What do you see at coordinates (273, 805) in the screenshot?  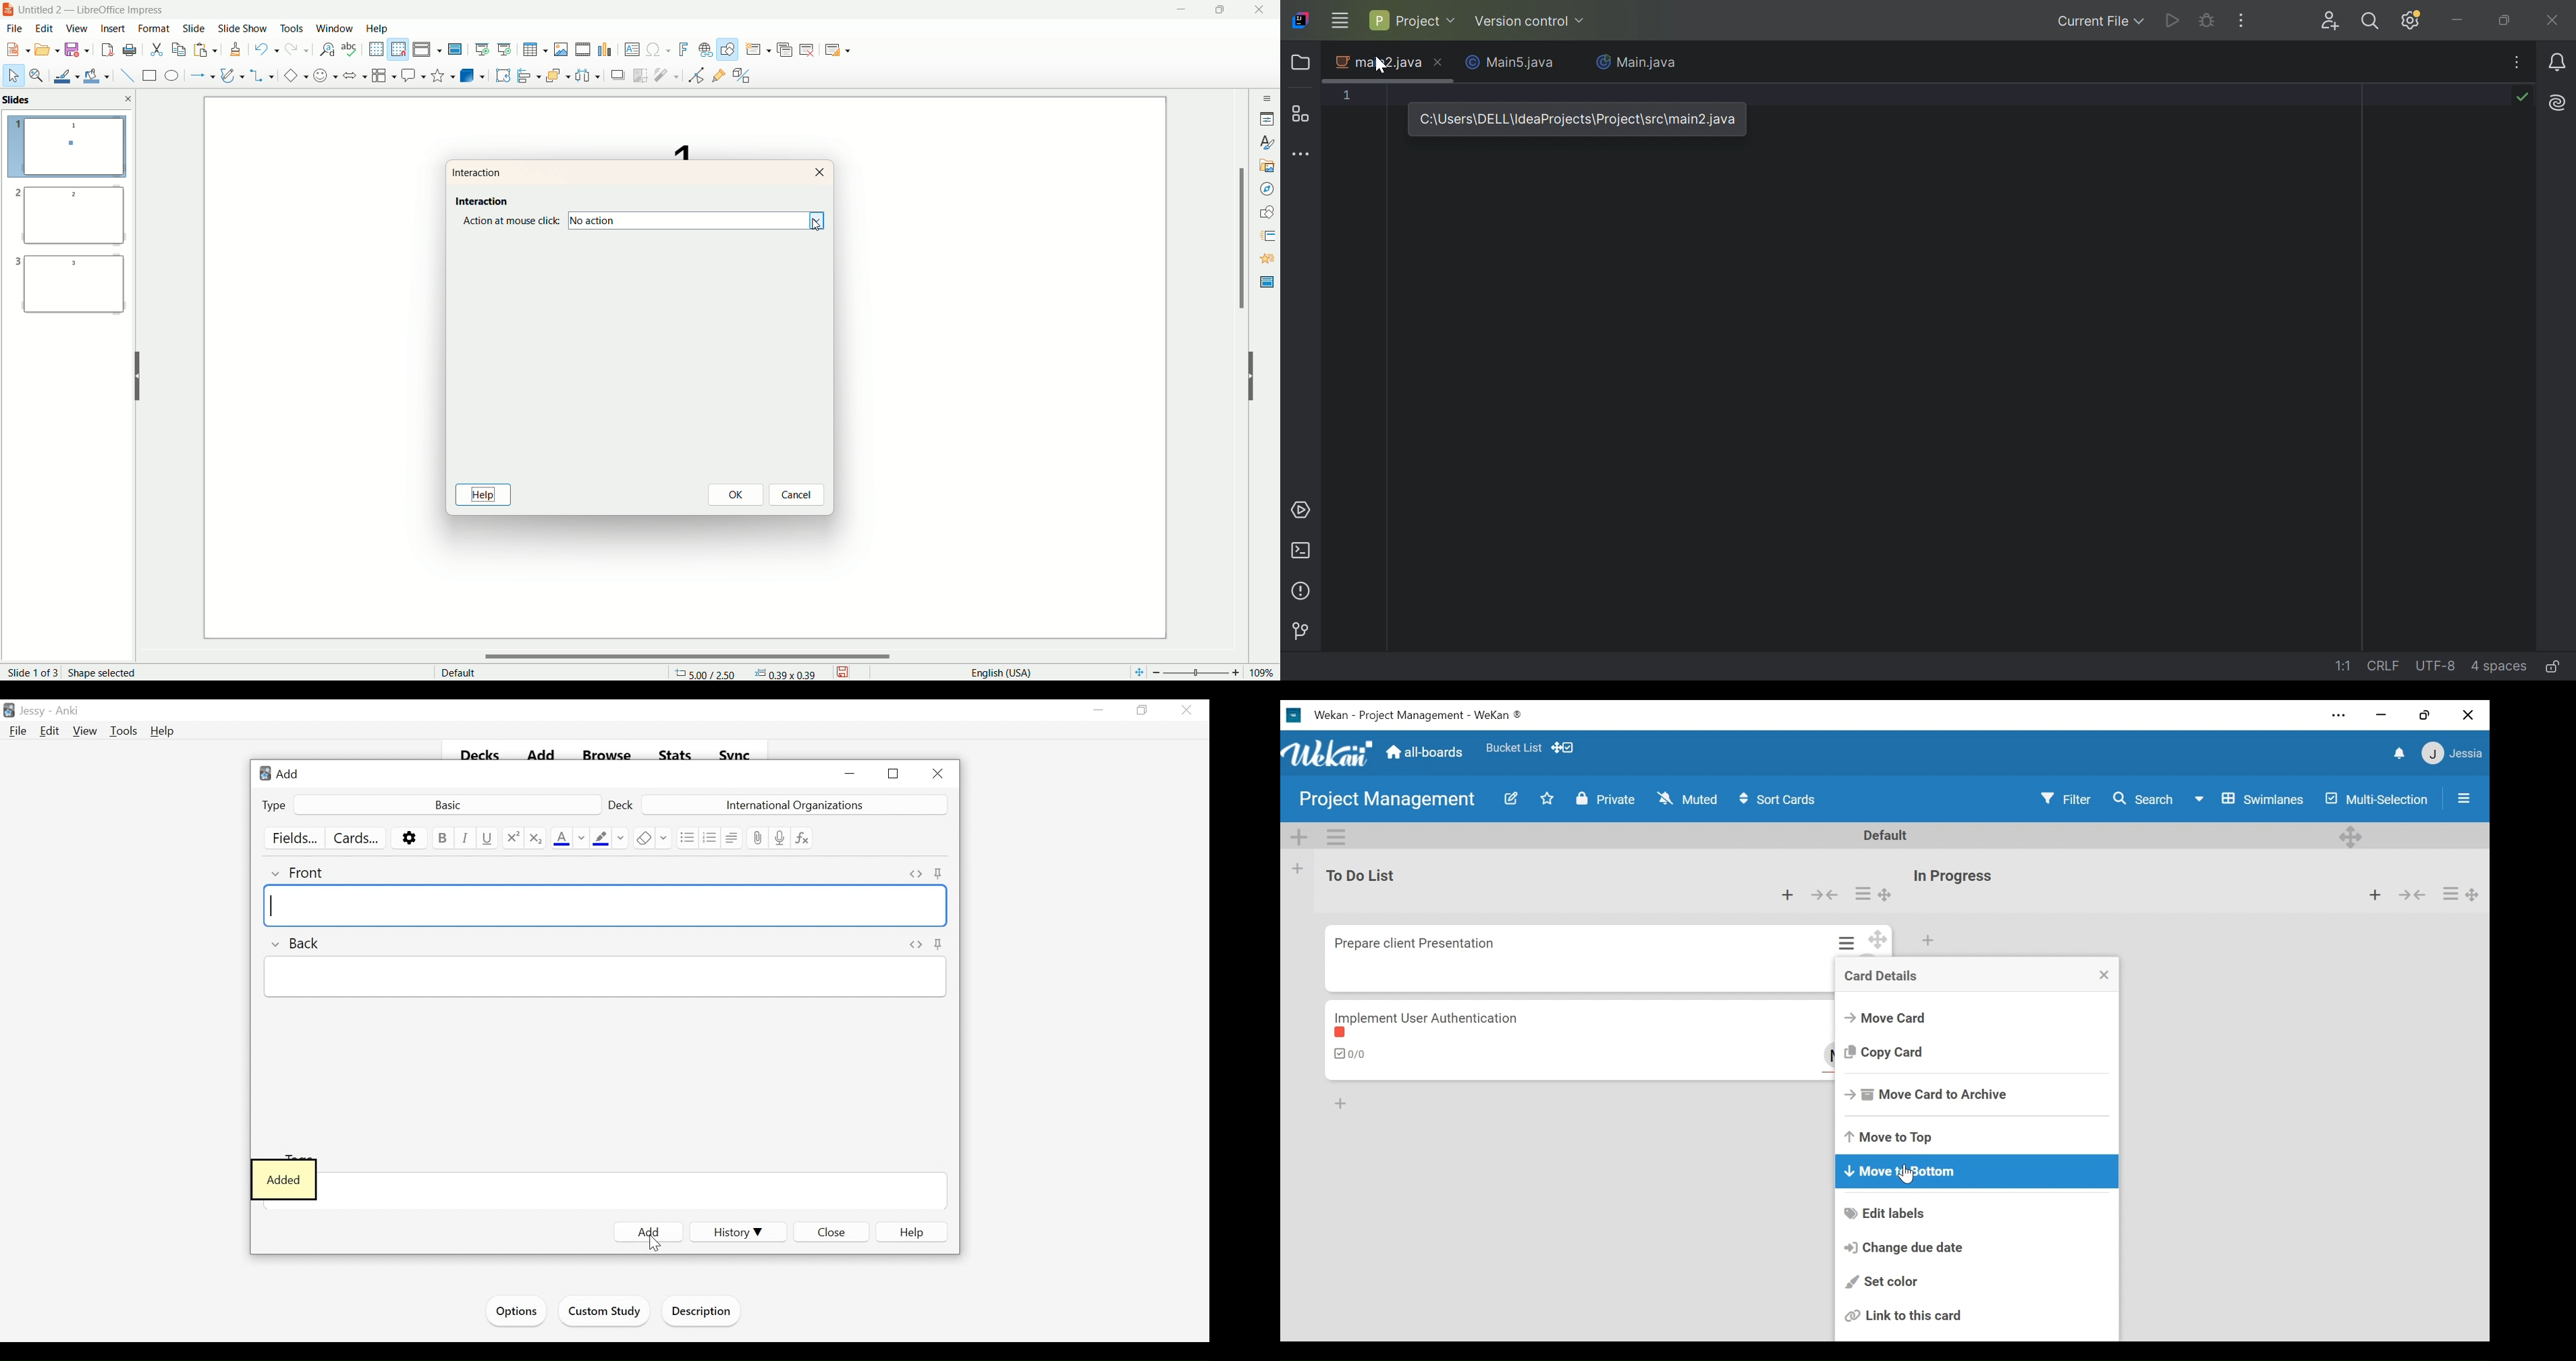 I see `Type` at bounding box center [273, 805].